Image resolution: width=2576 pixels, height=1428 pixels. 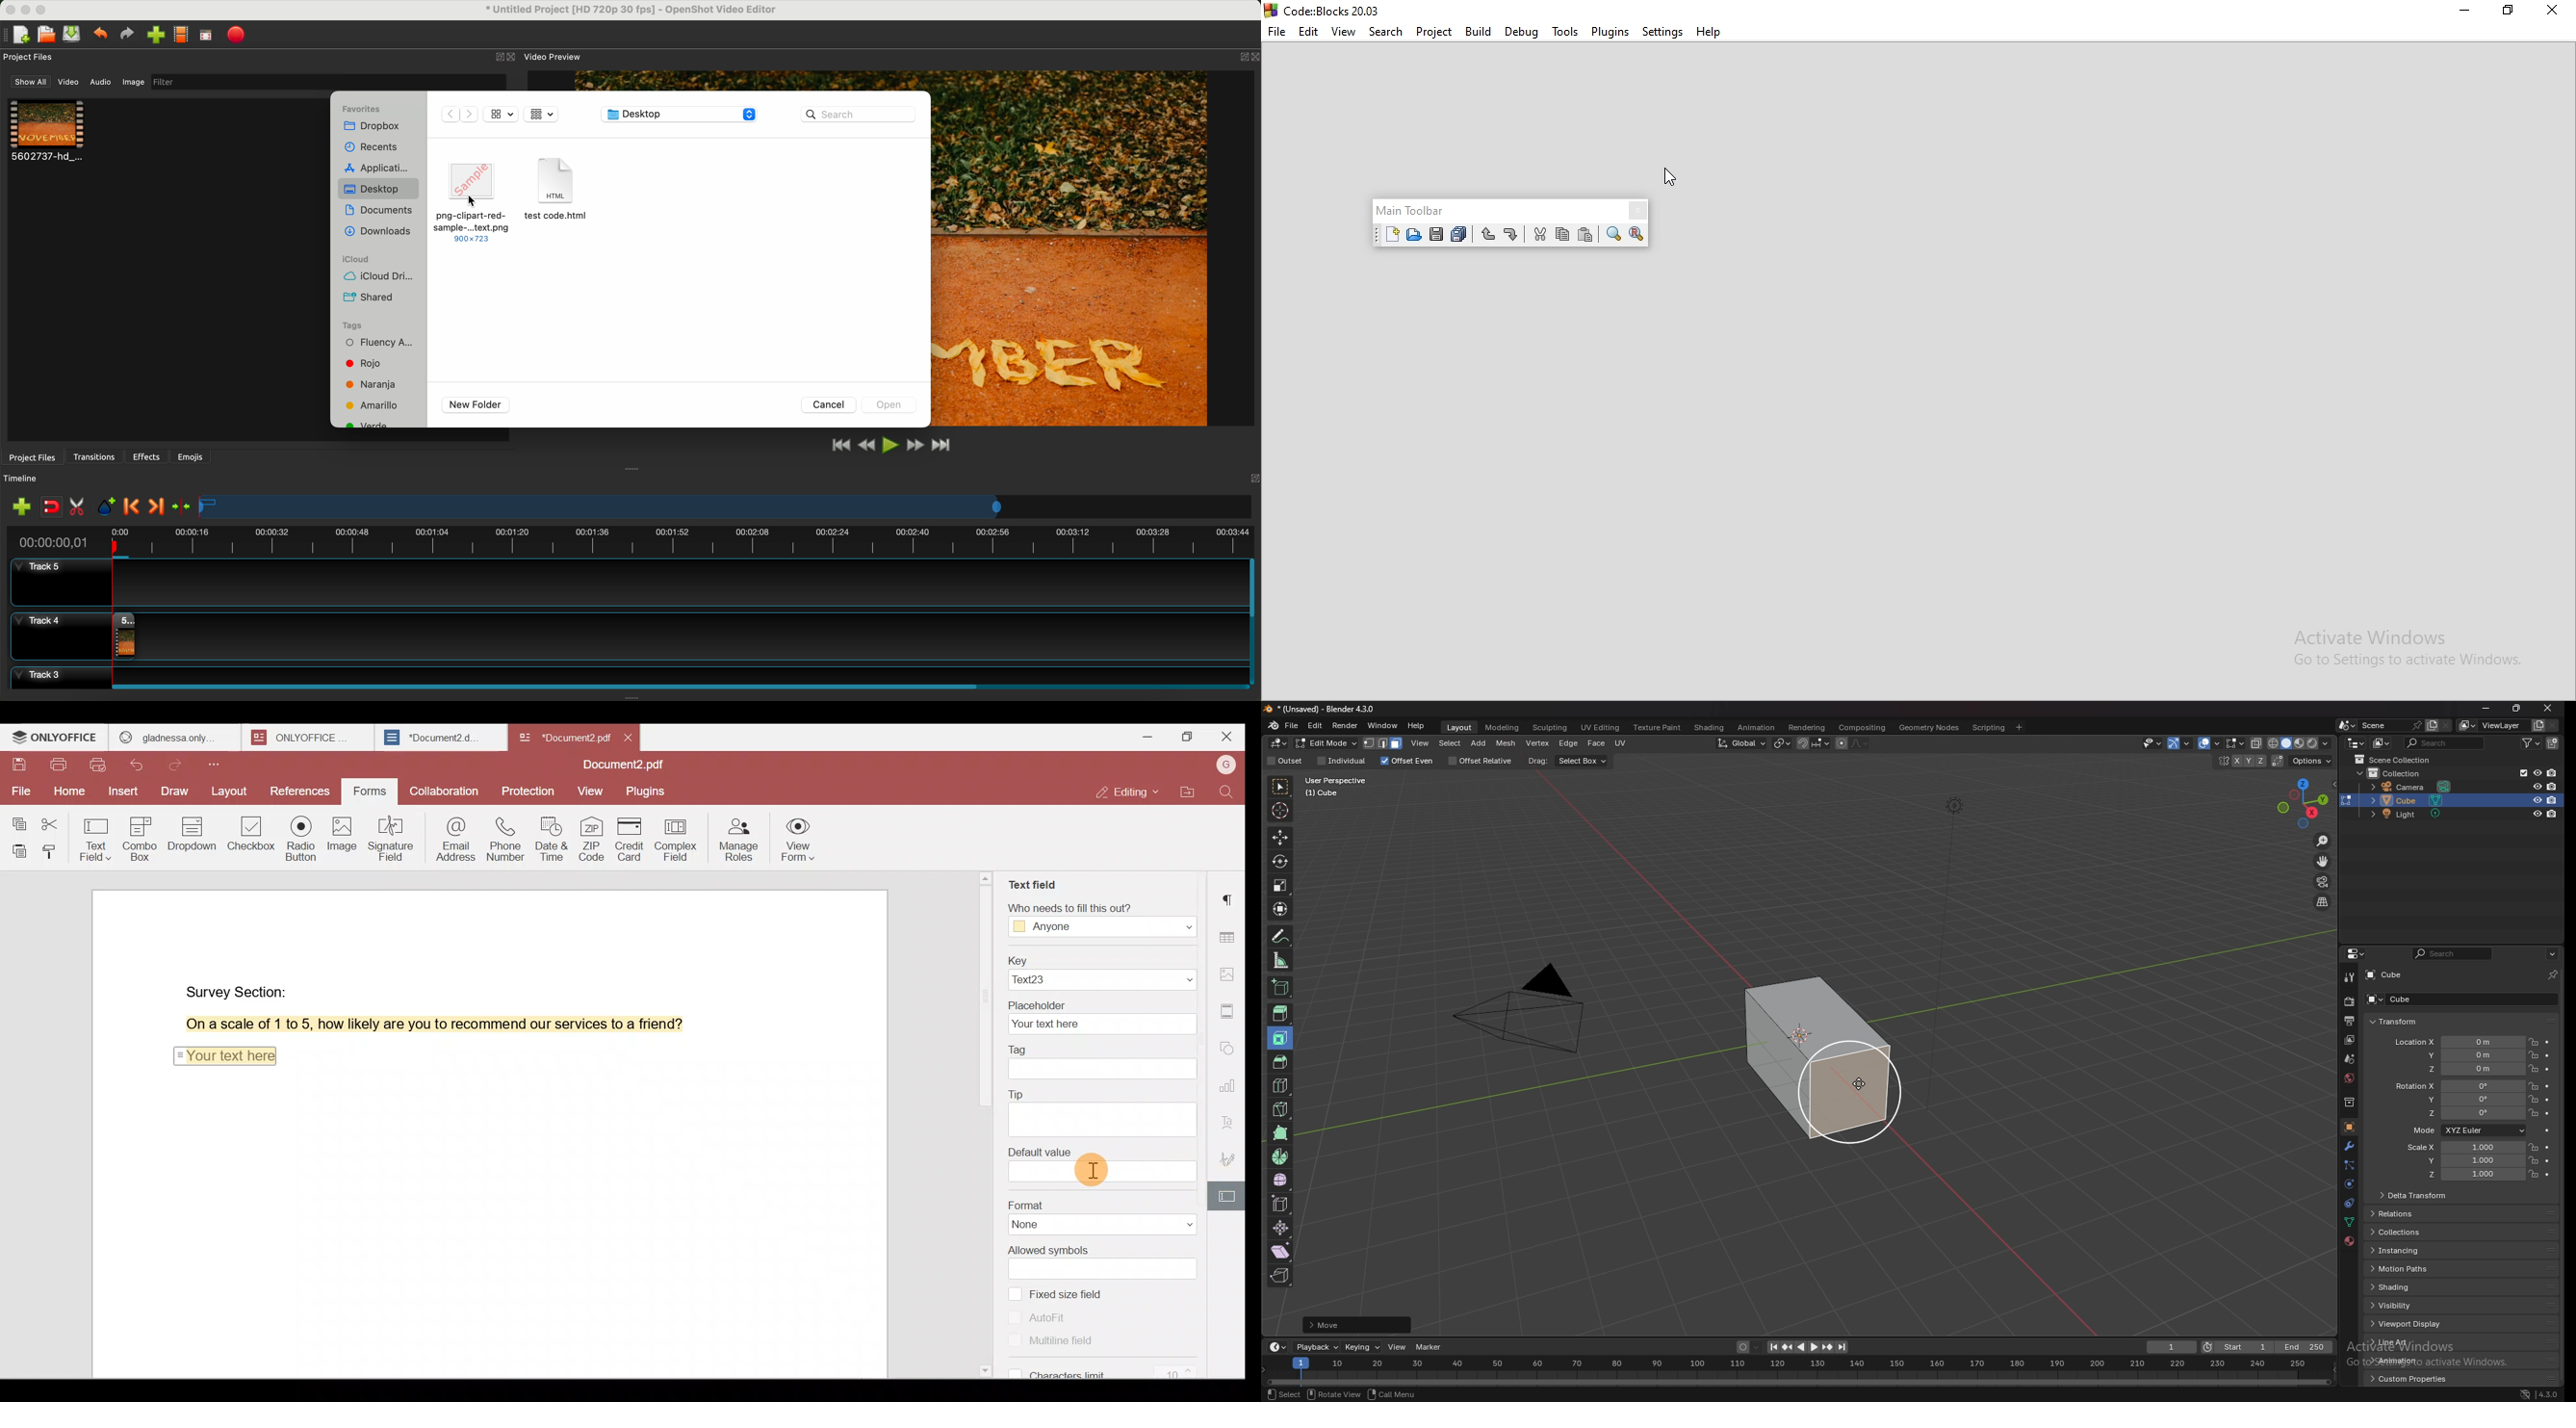 I want to click on Maximize, so click(x=2511, y=12).